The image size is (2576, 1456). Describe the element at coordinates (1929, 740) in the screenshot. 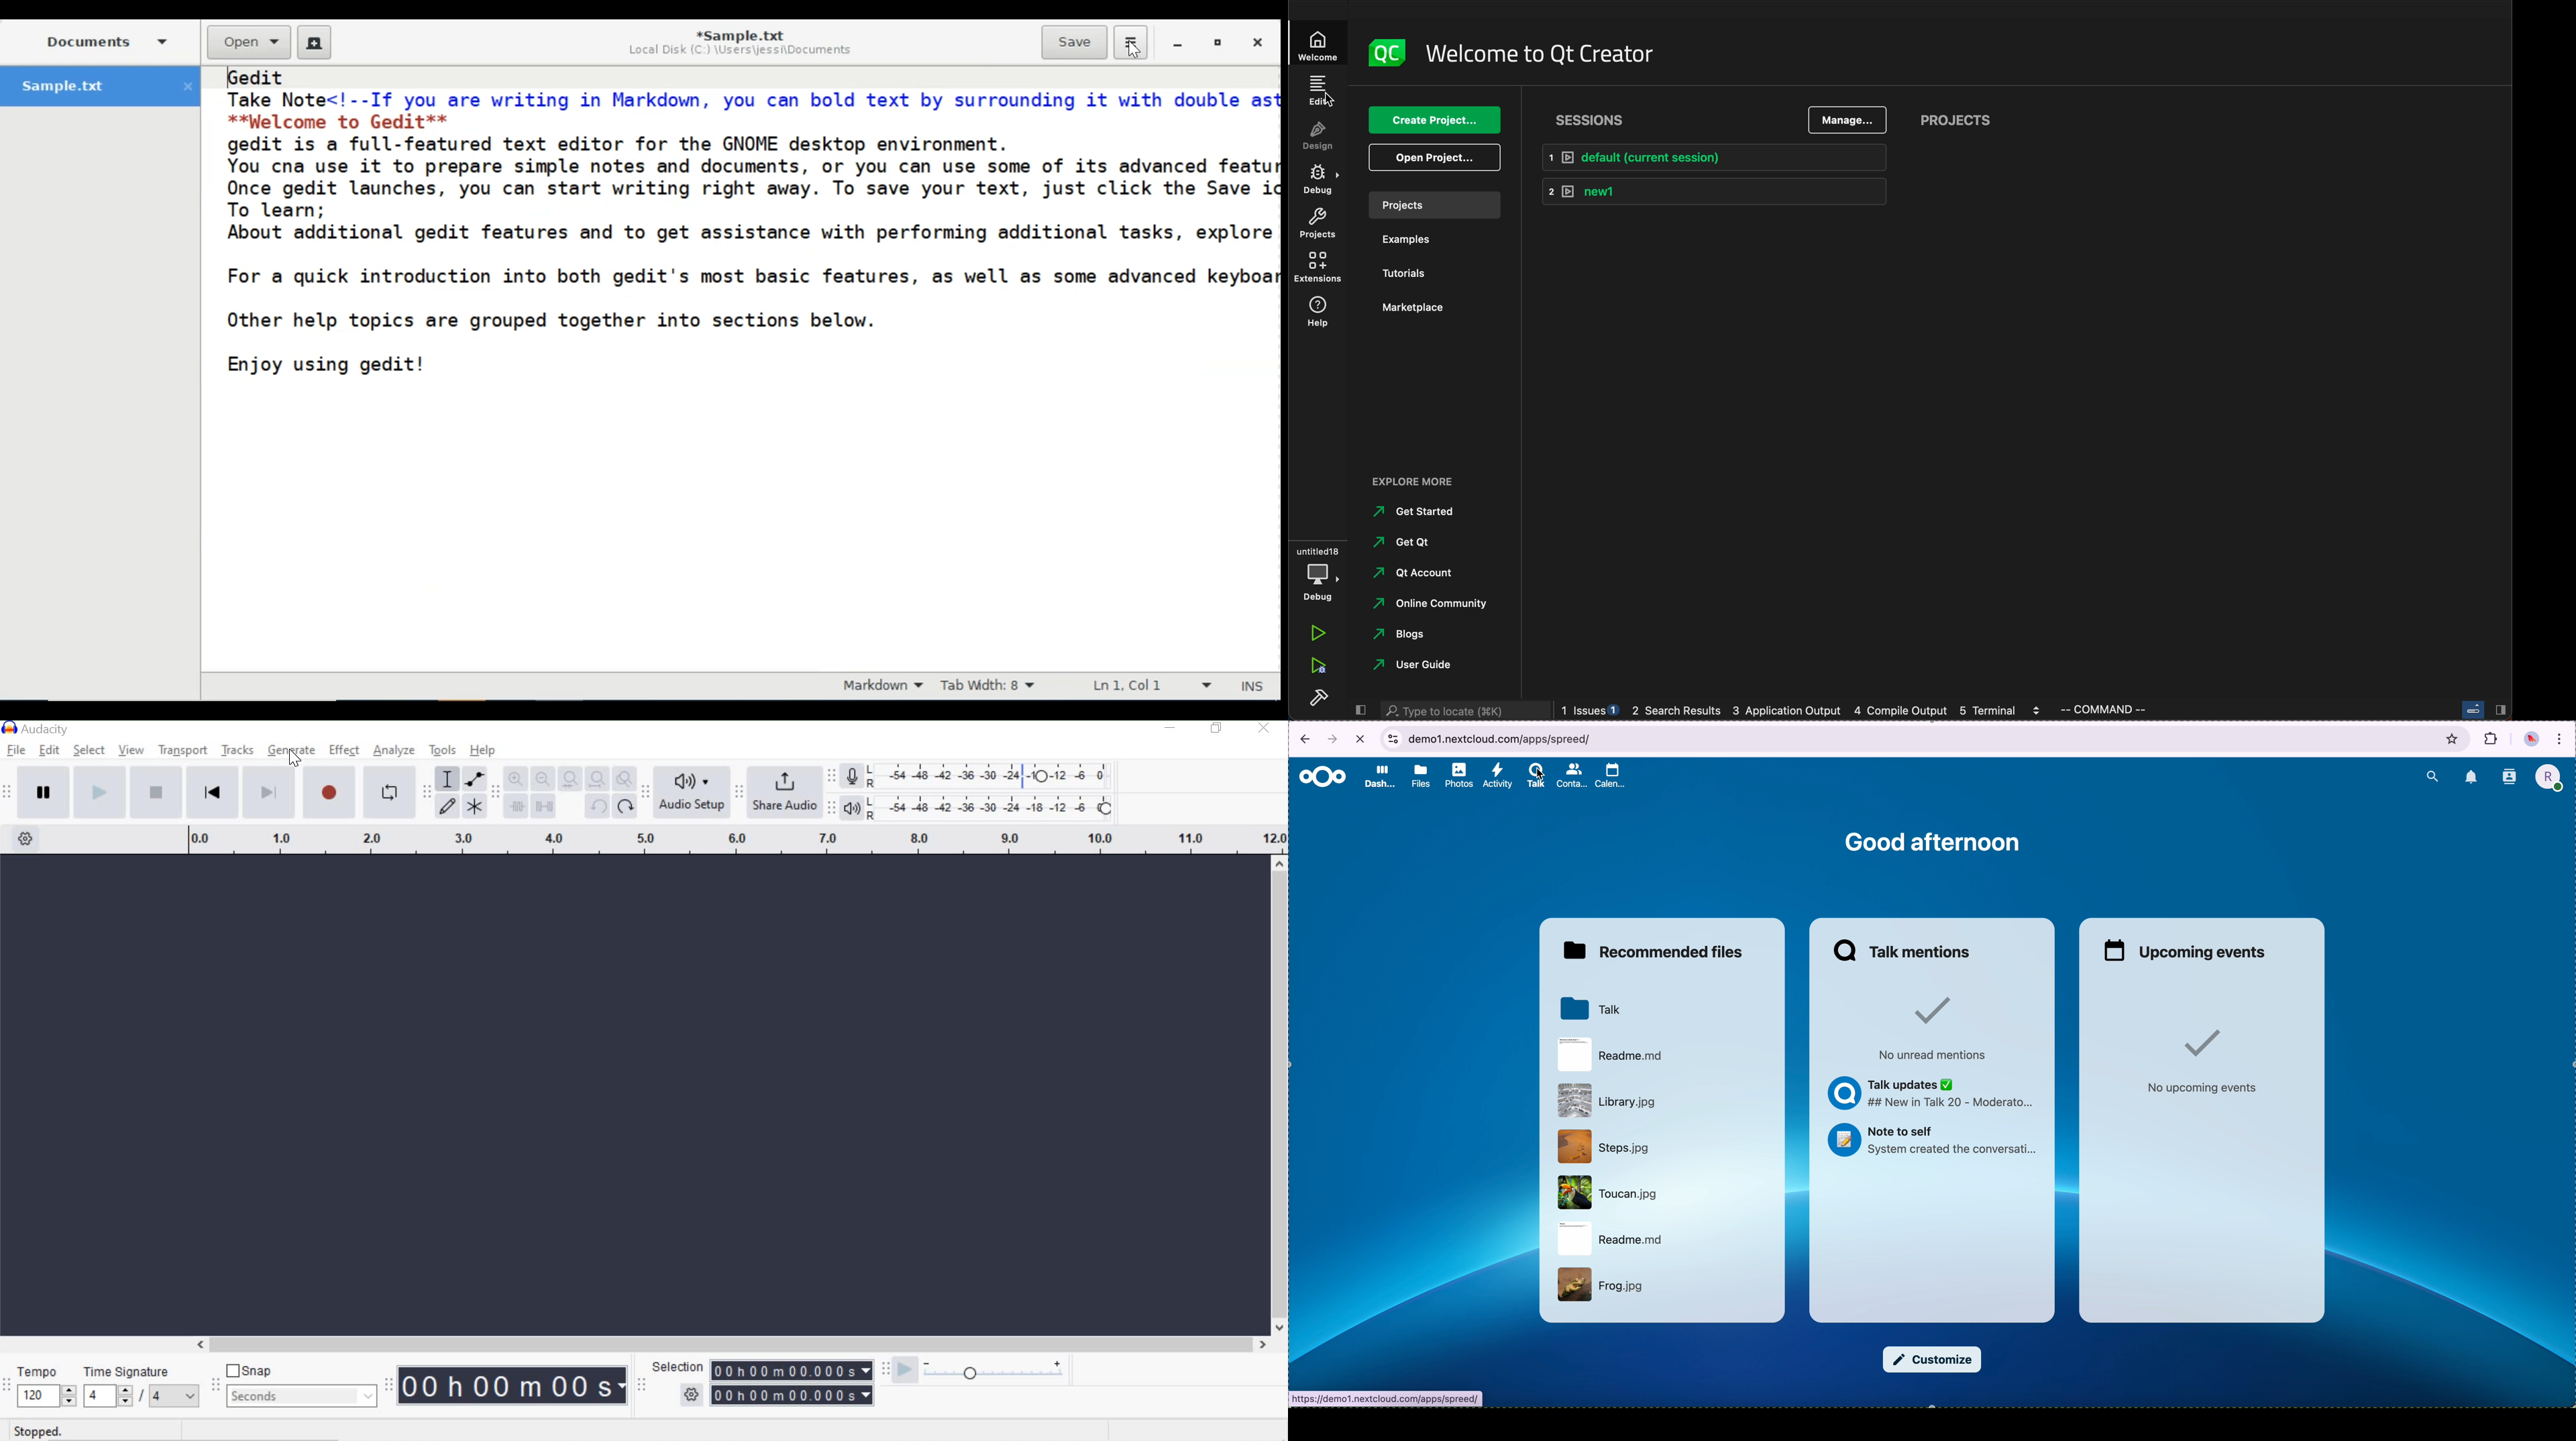

I see `browser bar` at that location.